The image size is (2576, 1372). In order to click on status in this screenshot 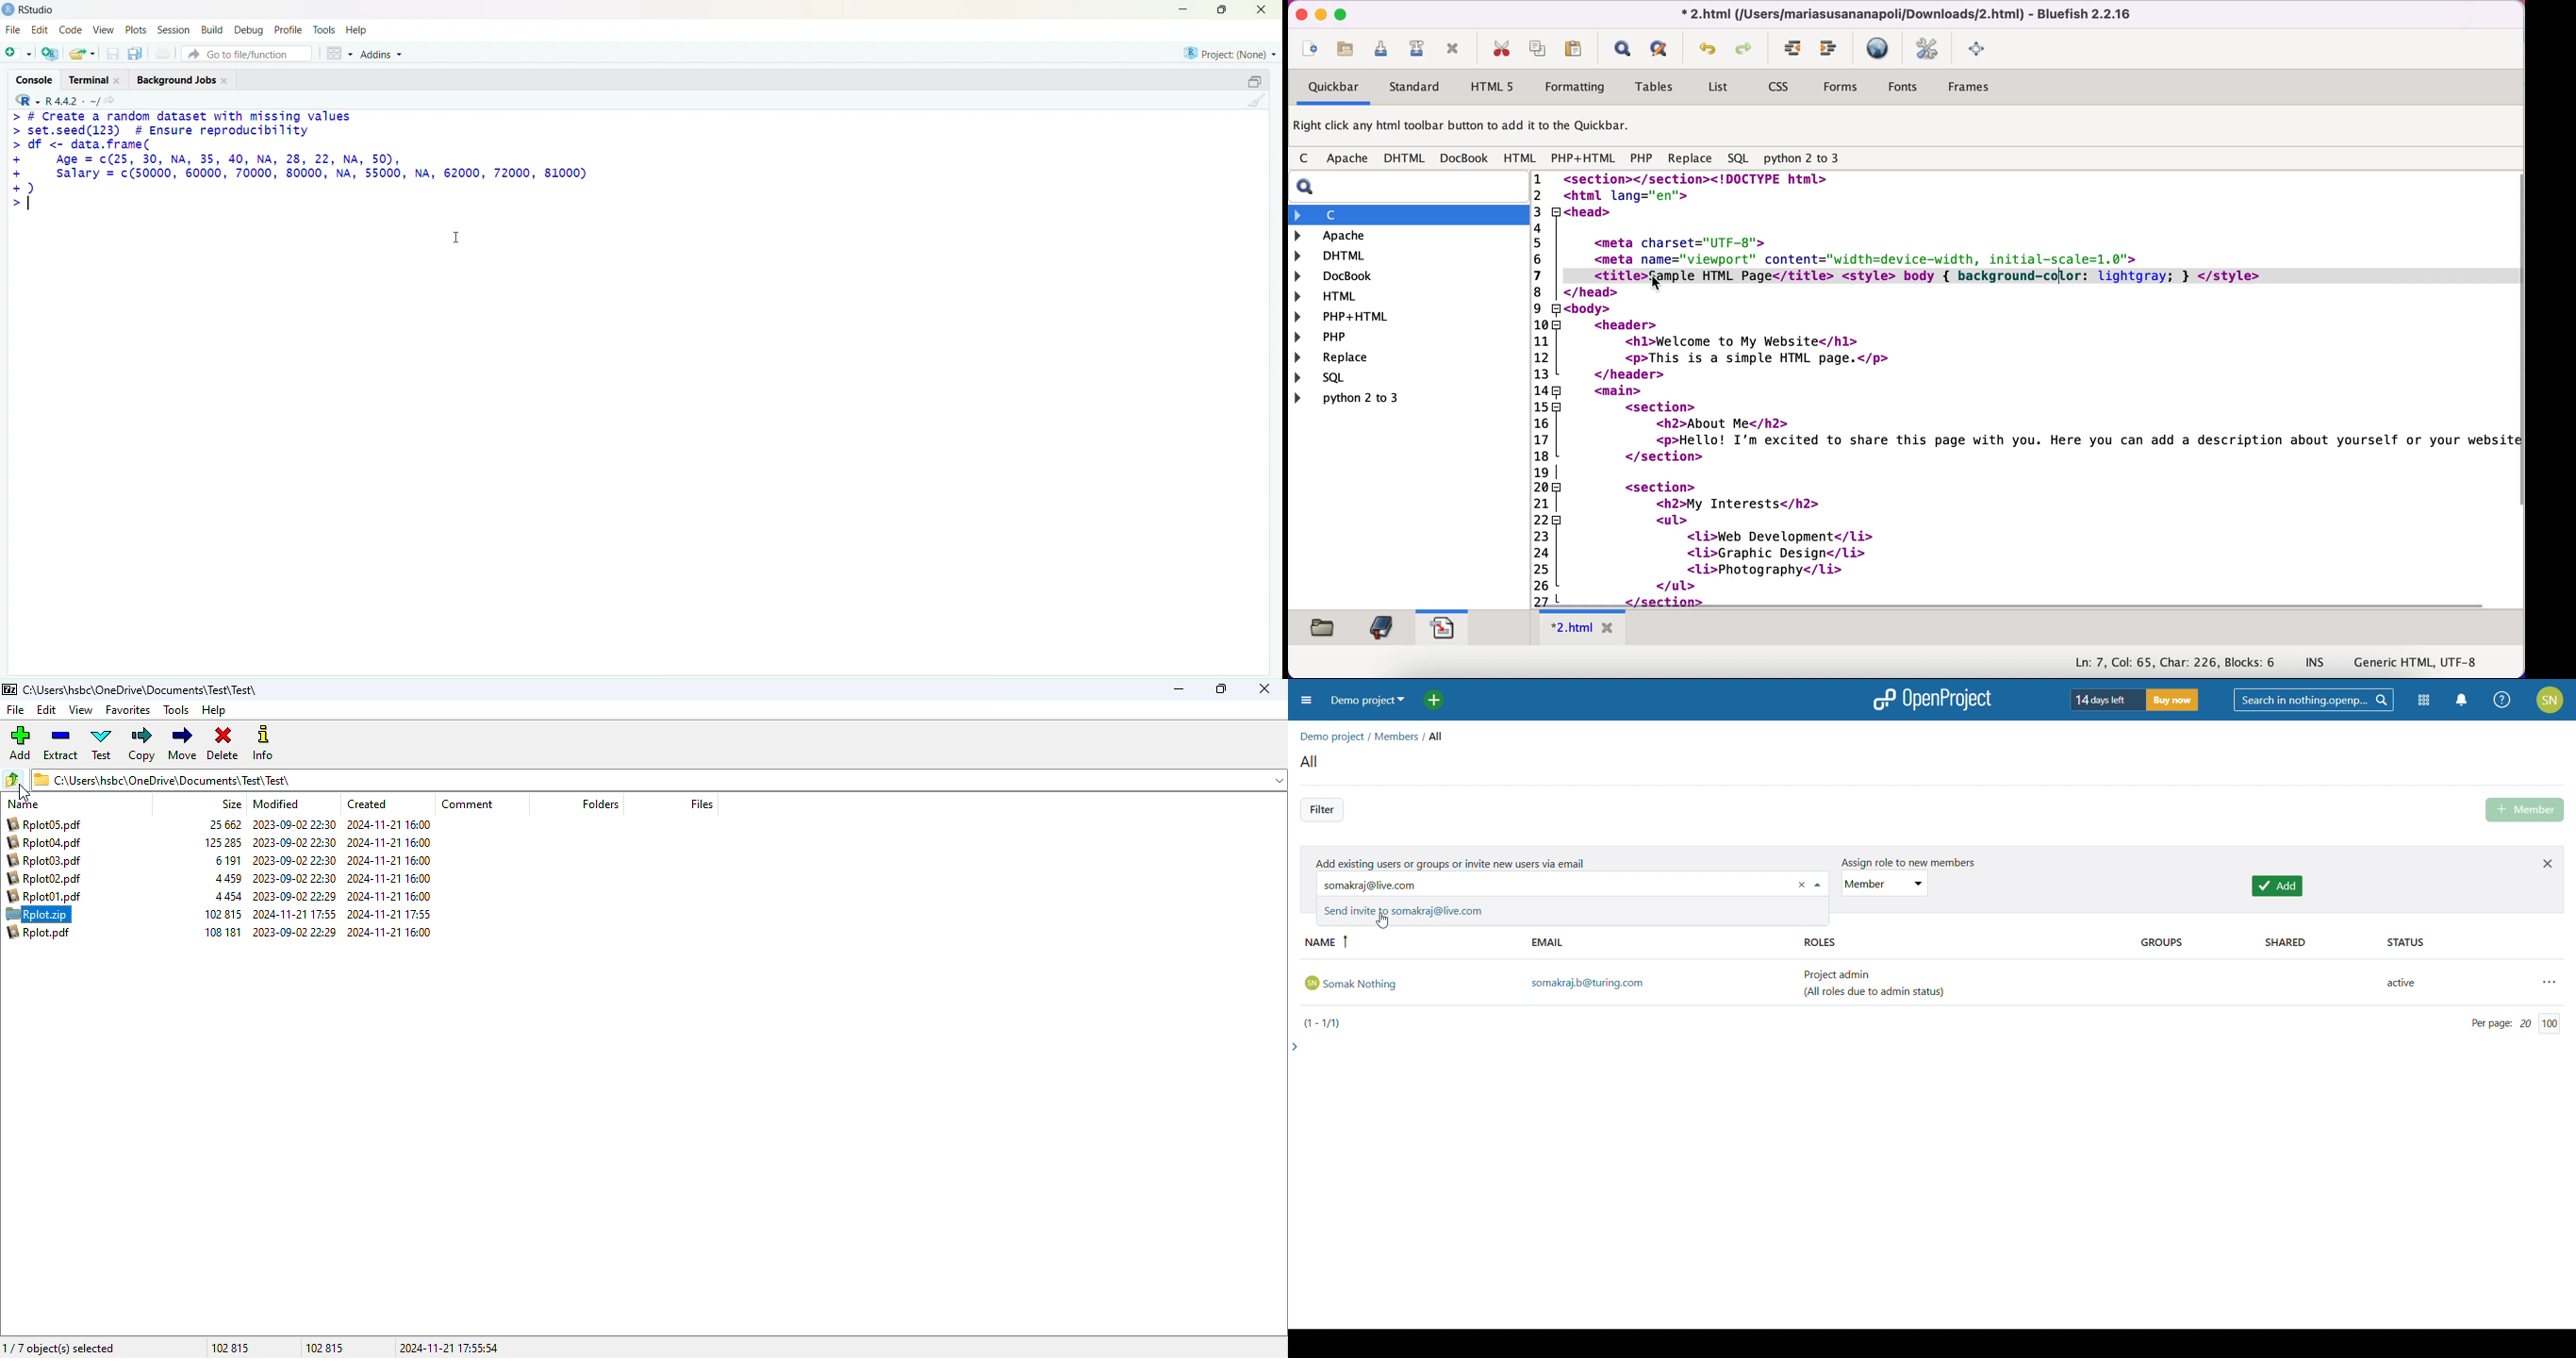, I will do `click(2467, 943)`.